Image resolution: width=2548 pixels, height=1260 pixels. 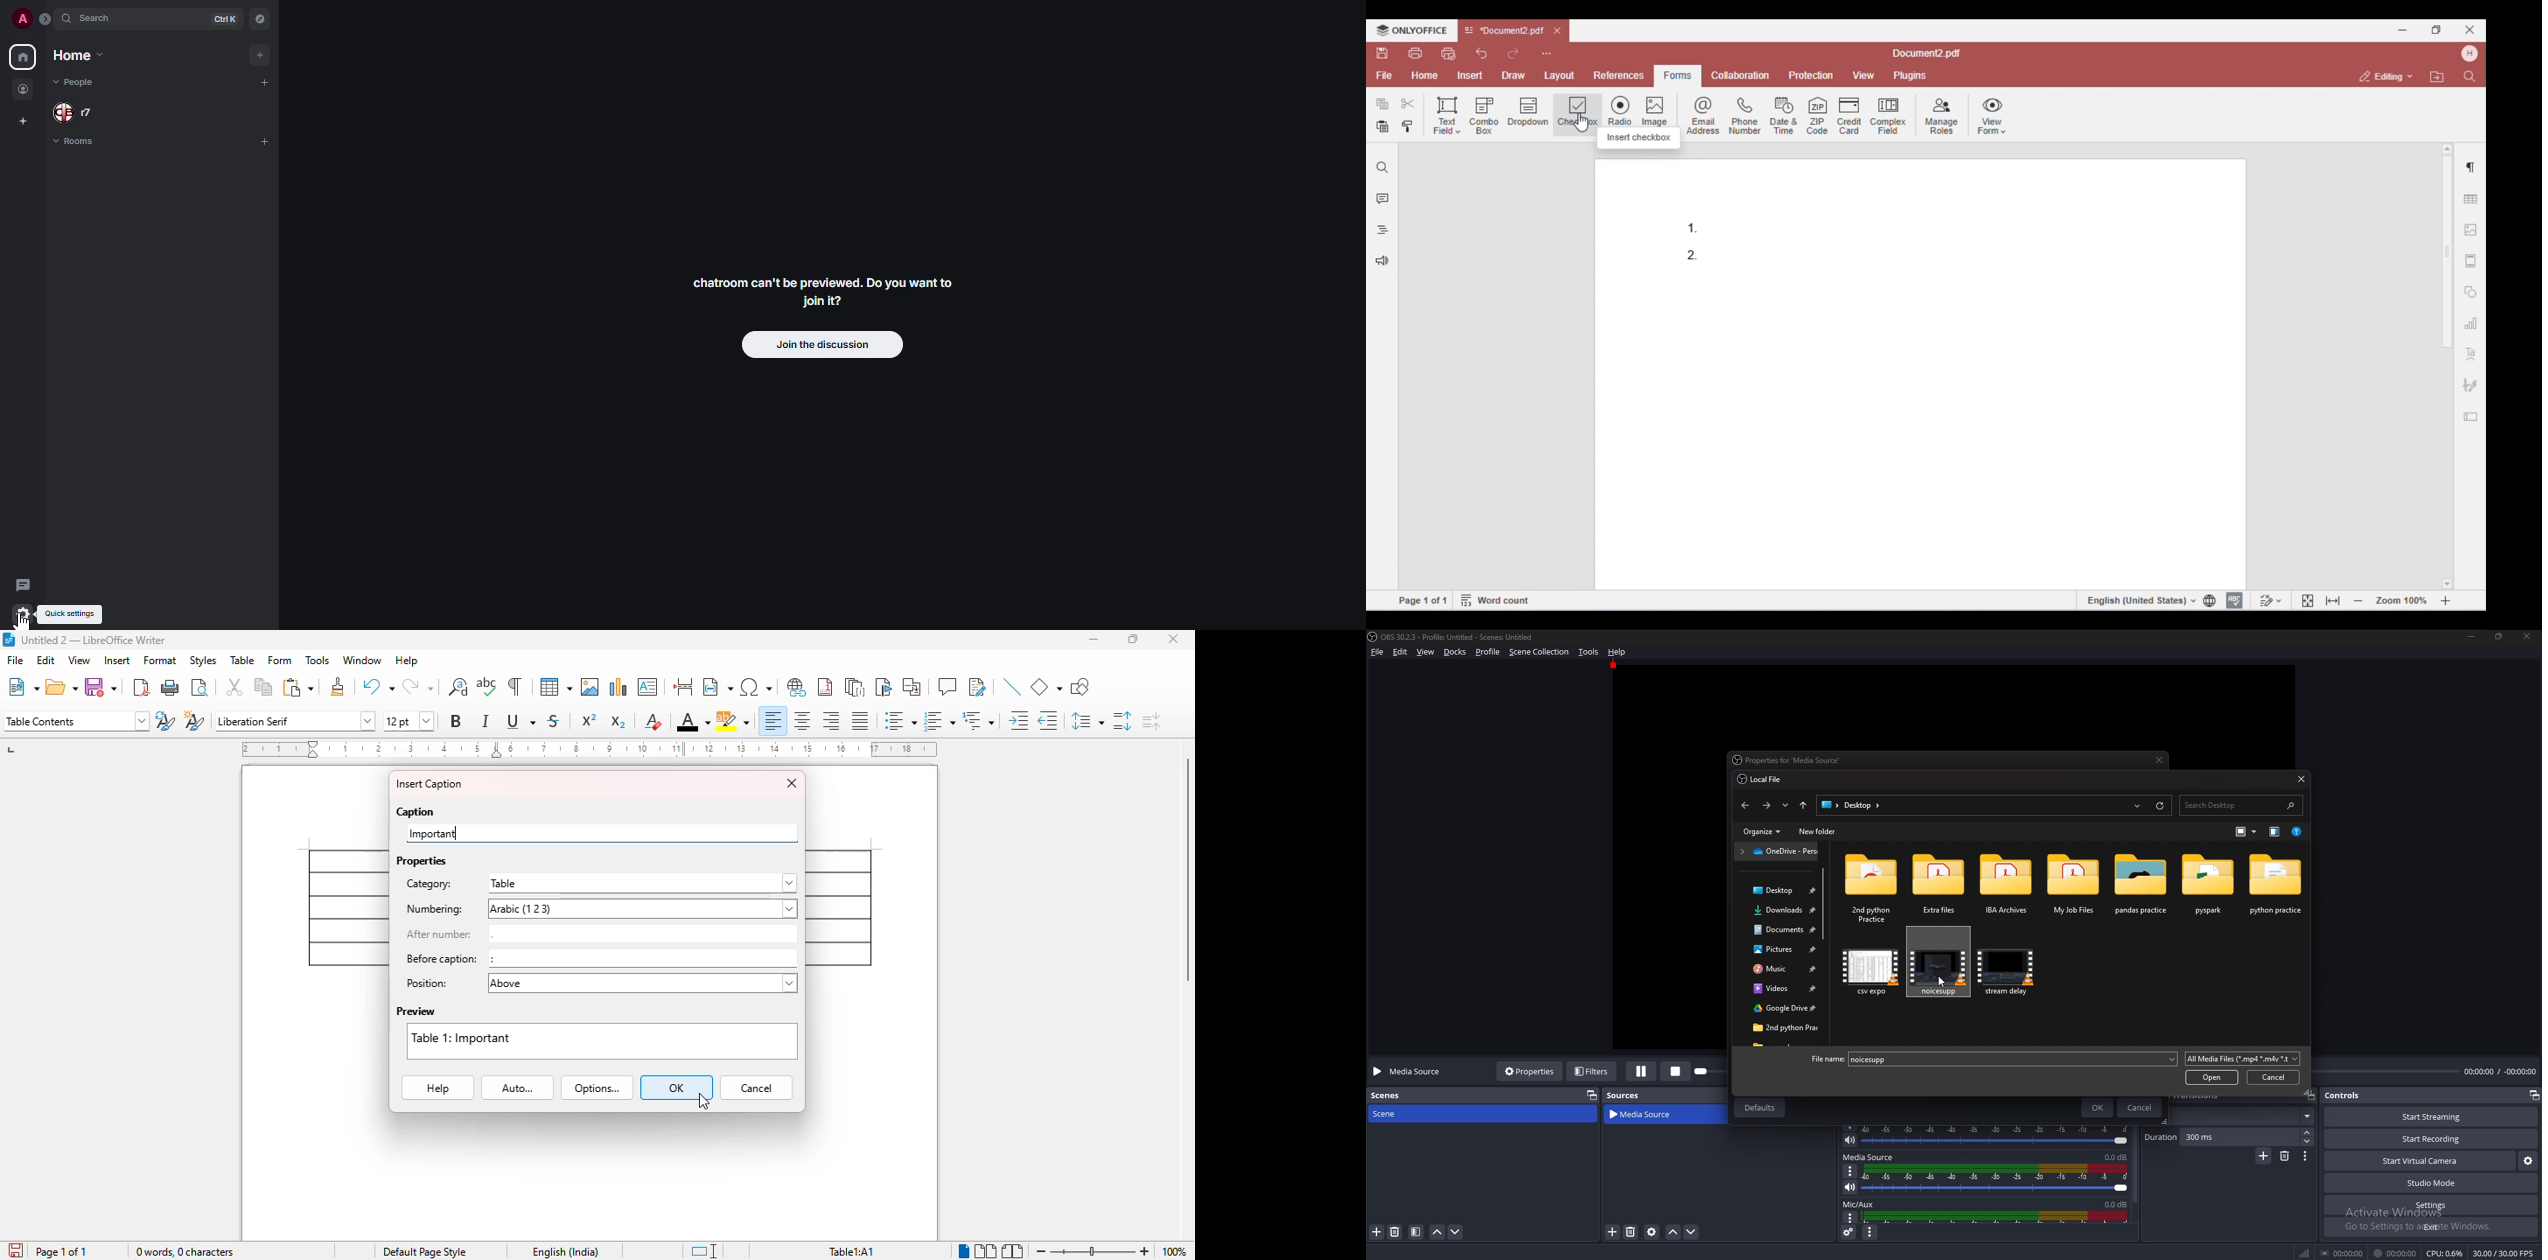 I want to click on Edit, so click(x=1402, y=652).